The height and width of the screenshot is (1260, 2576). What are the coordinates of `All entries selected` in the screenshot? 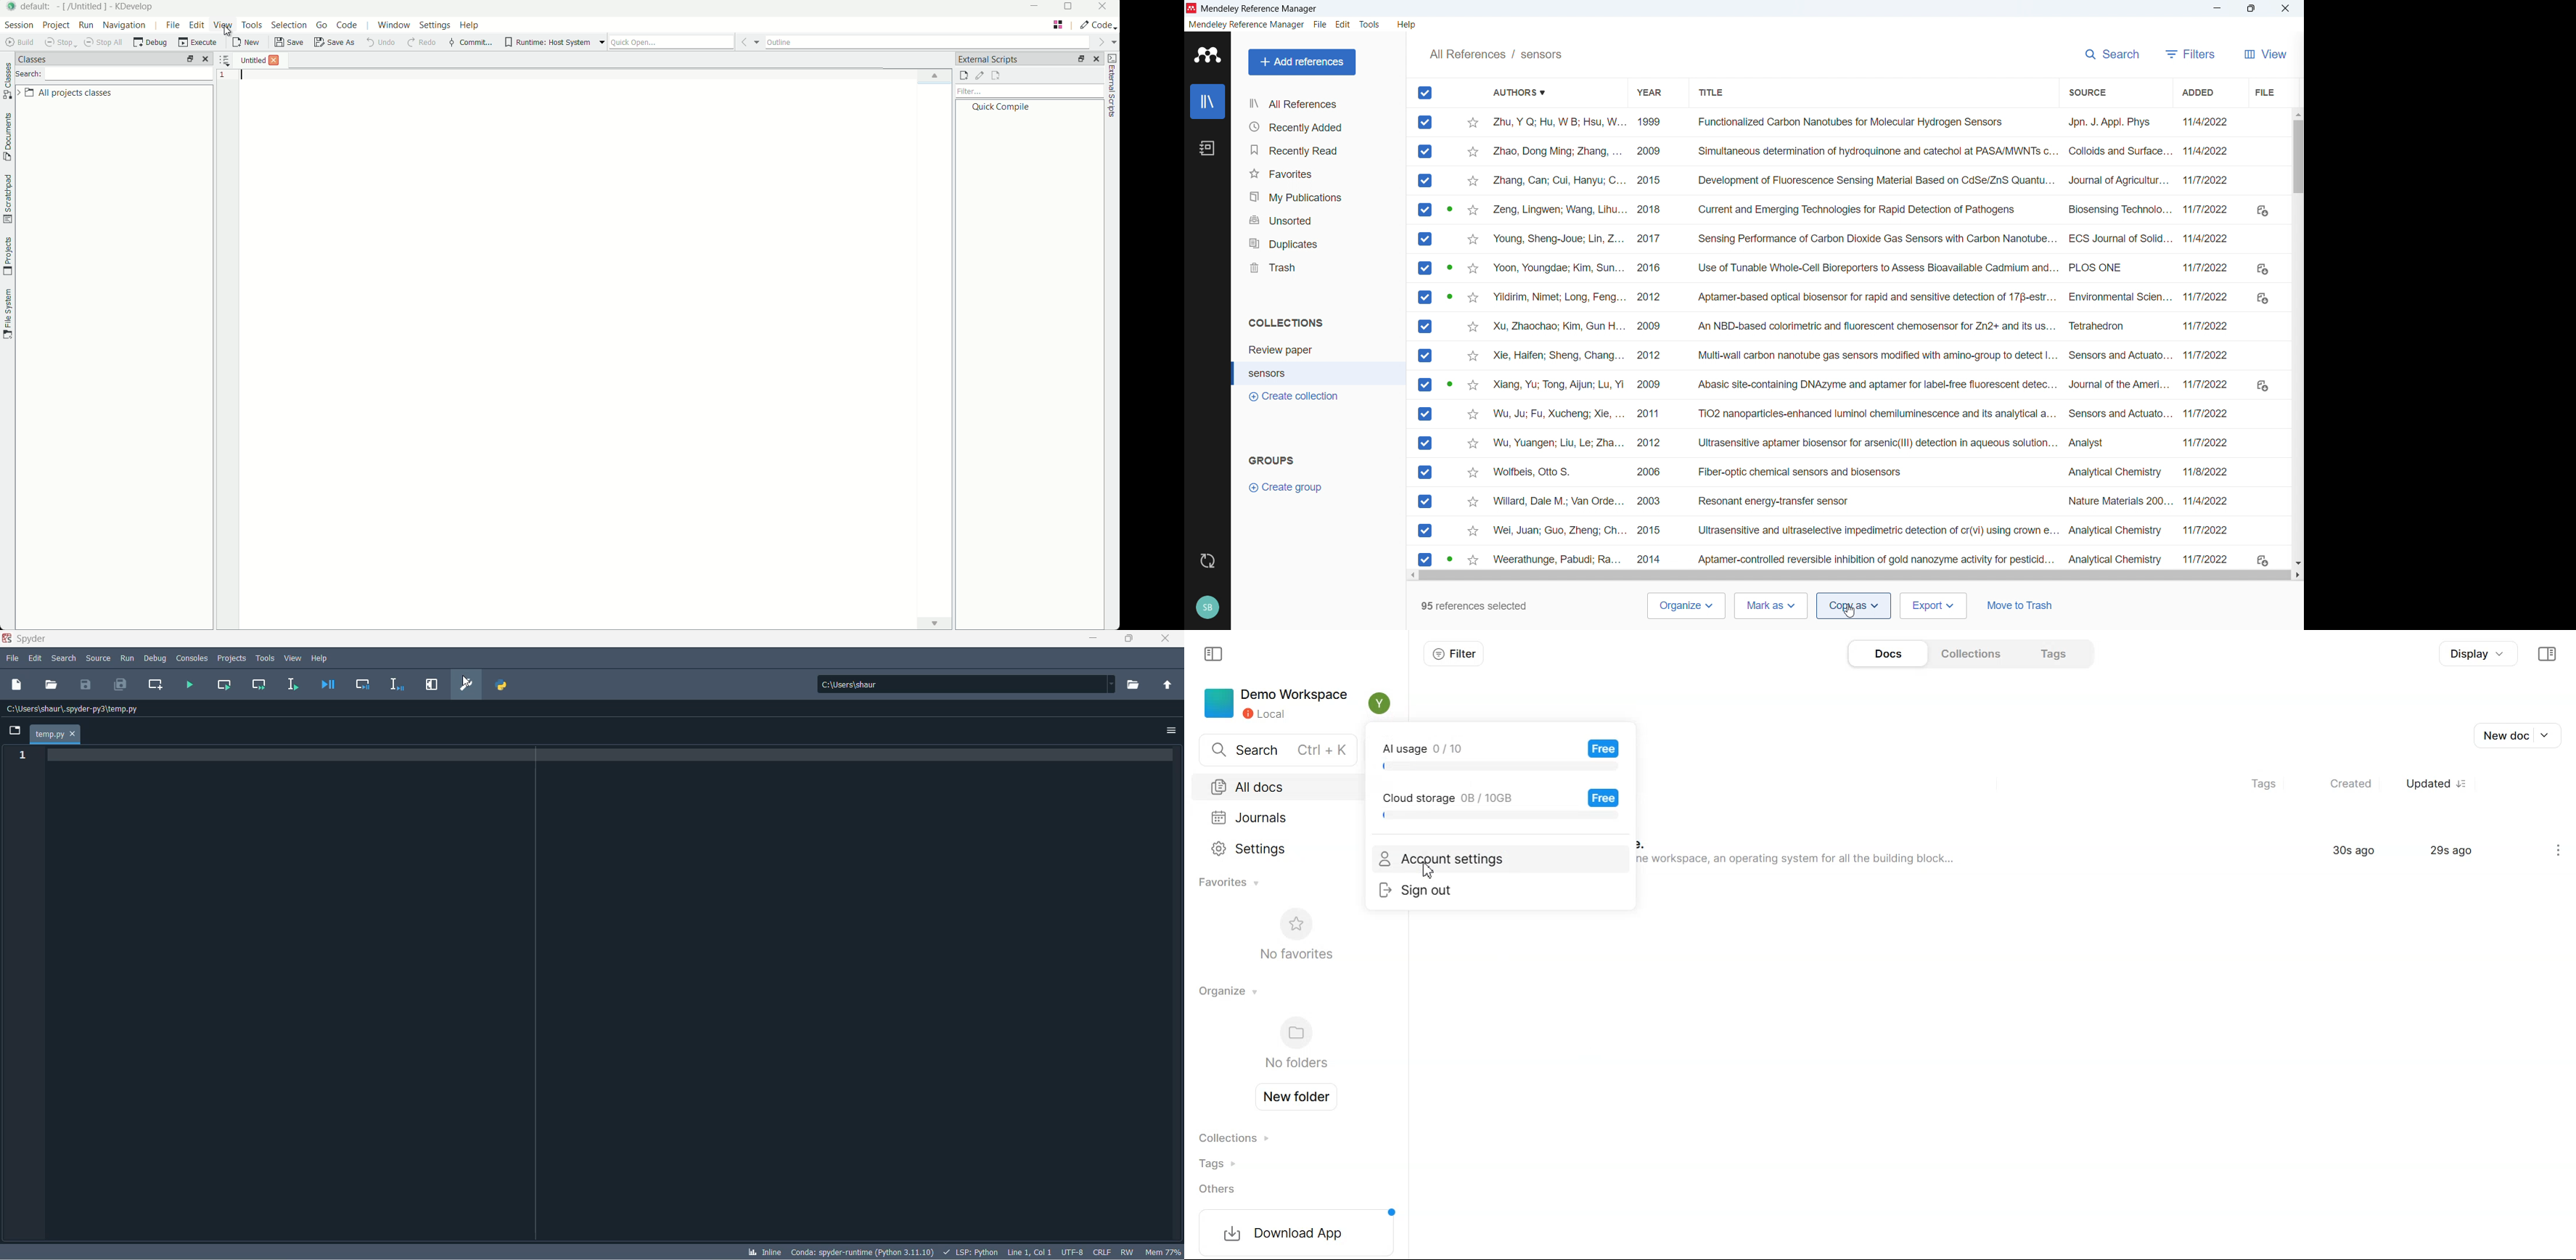 It's located at (1425, 326).